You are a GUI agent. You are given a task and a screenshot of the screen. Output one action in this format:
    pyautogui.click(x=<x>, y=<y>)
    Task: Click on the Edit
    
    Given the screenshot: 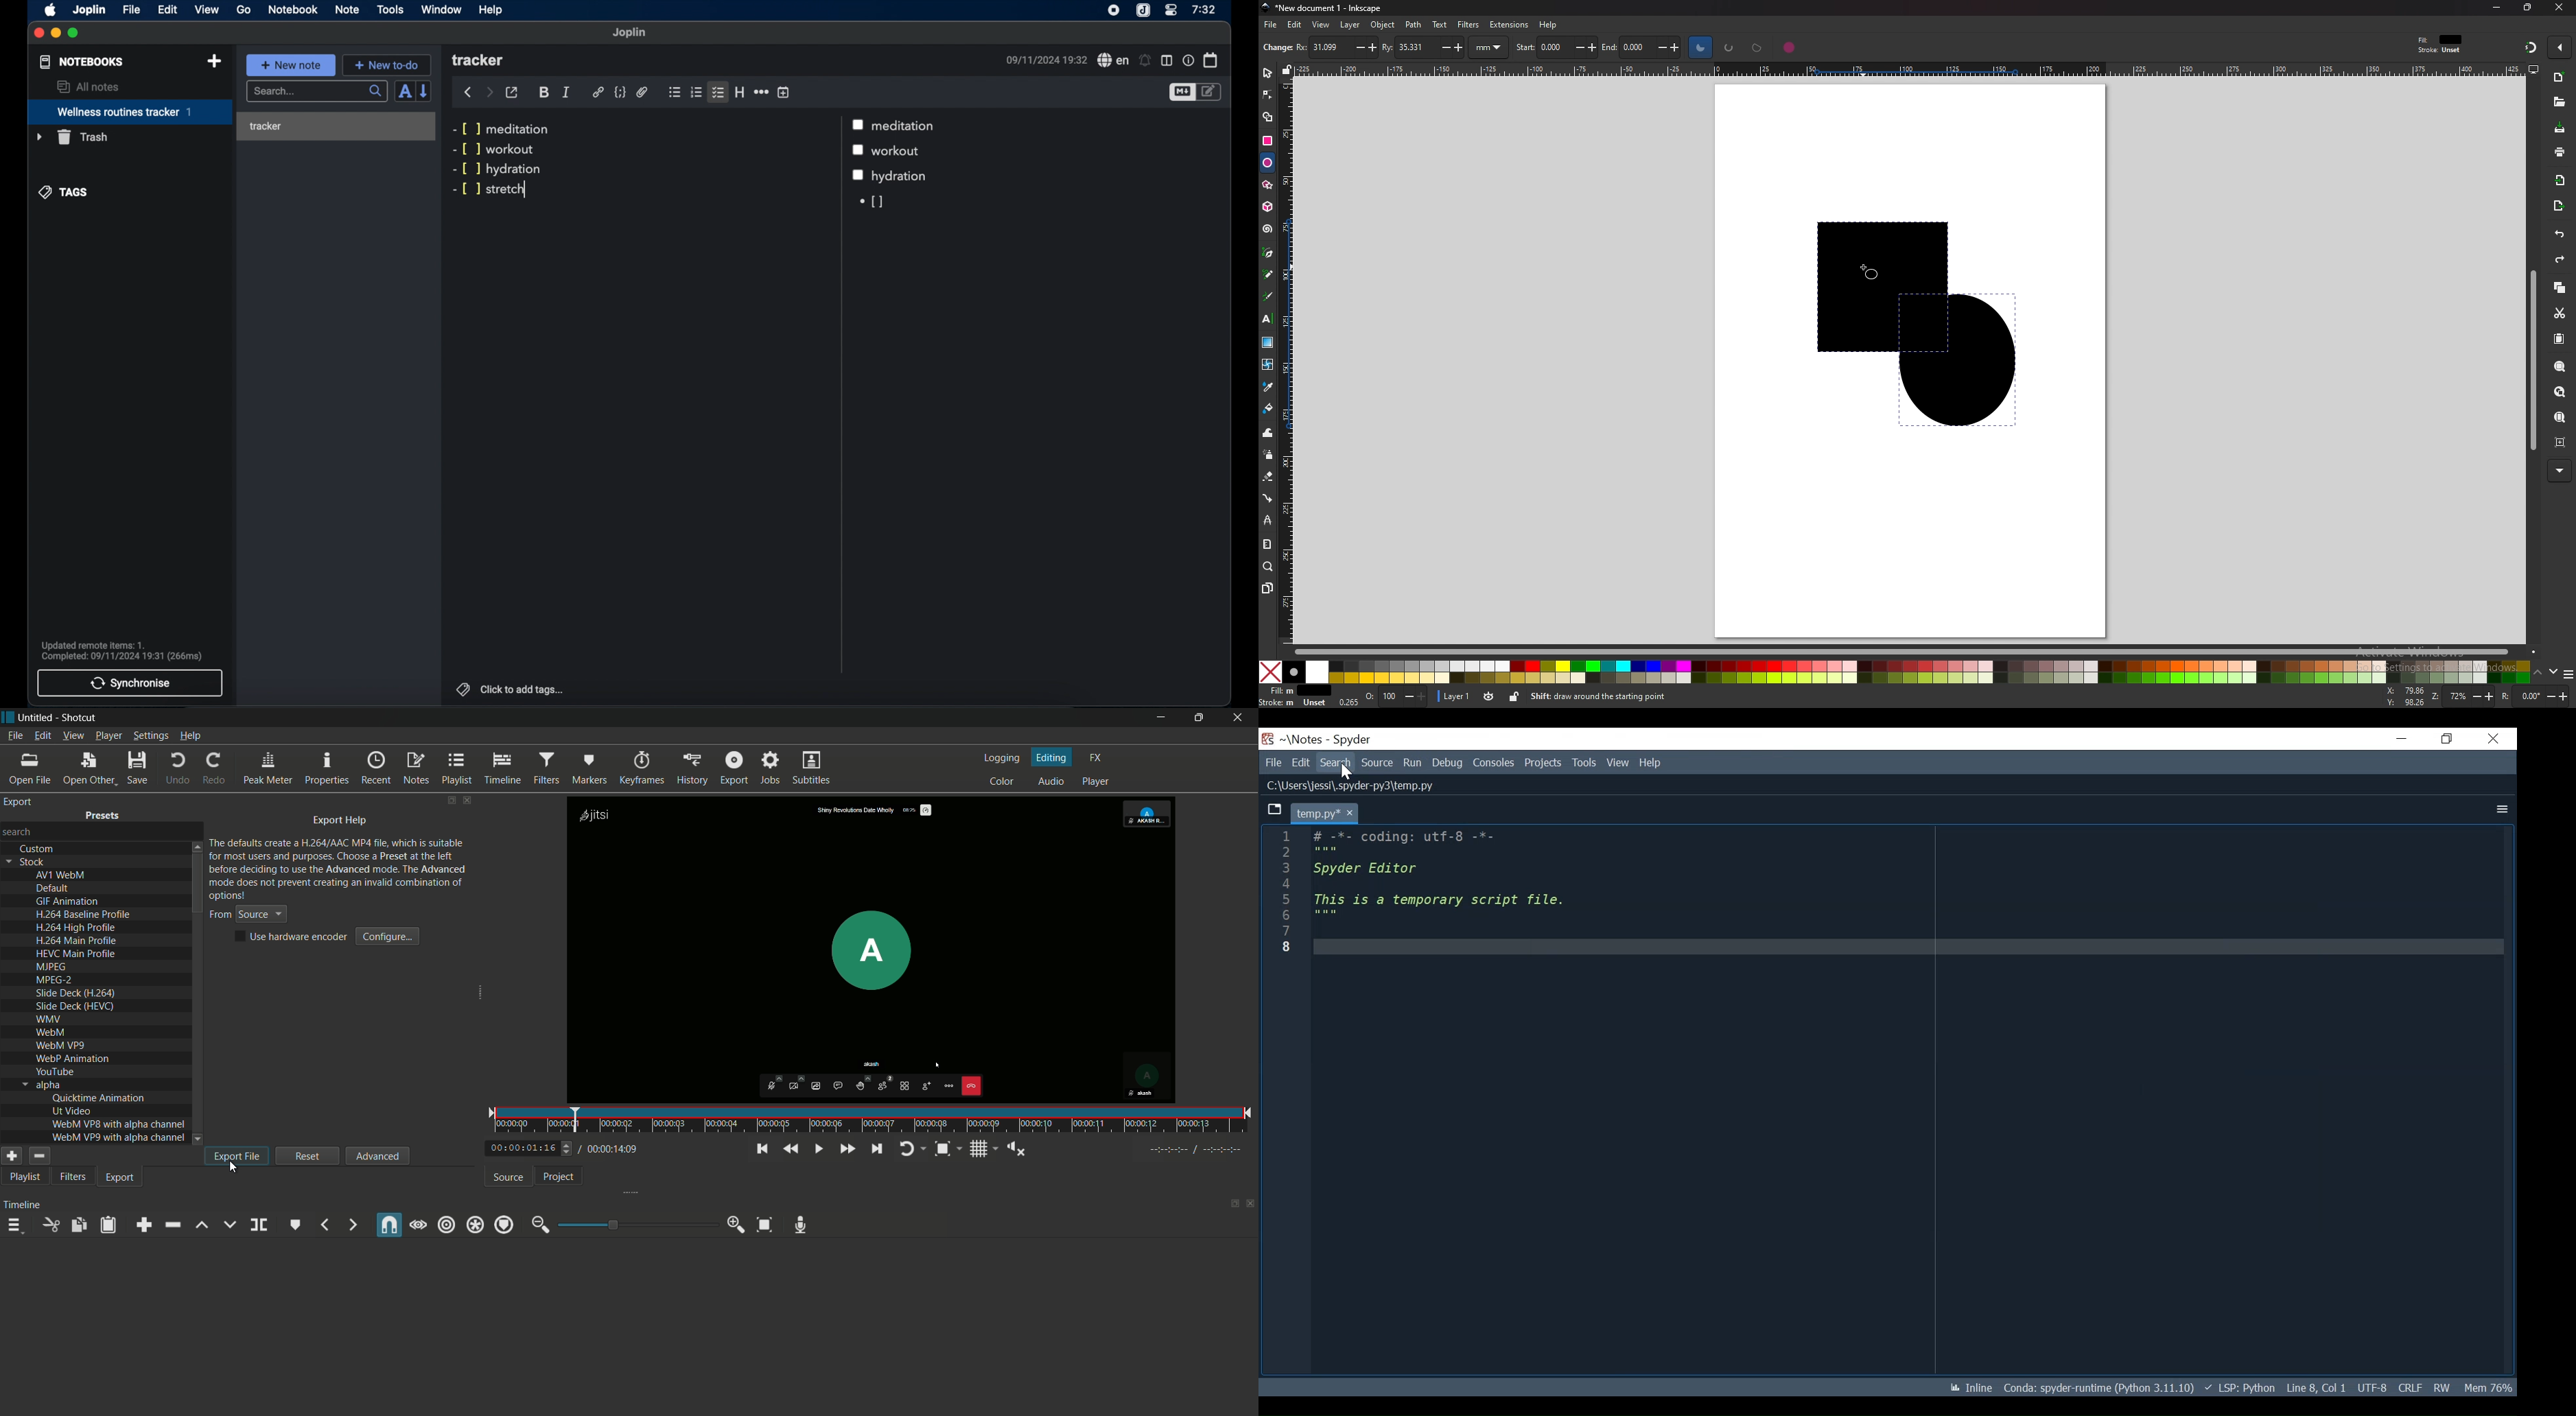 What is the action you would take?
    pyautogui.click(x=1297, y=762)
    